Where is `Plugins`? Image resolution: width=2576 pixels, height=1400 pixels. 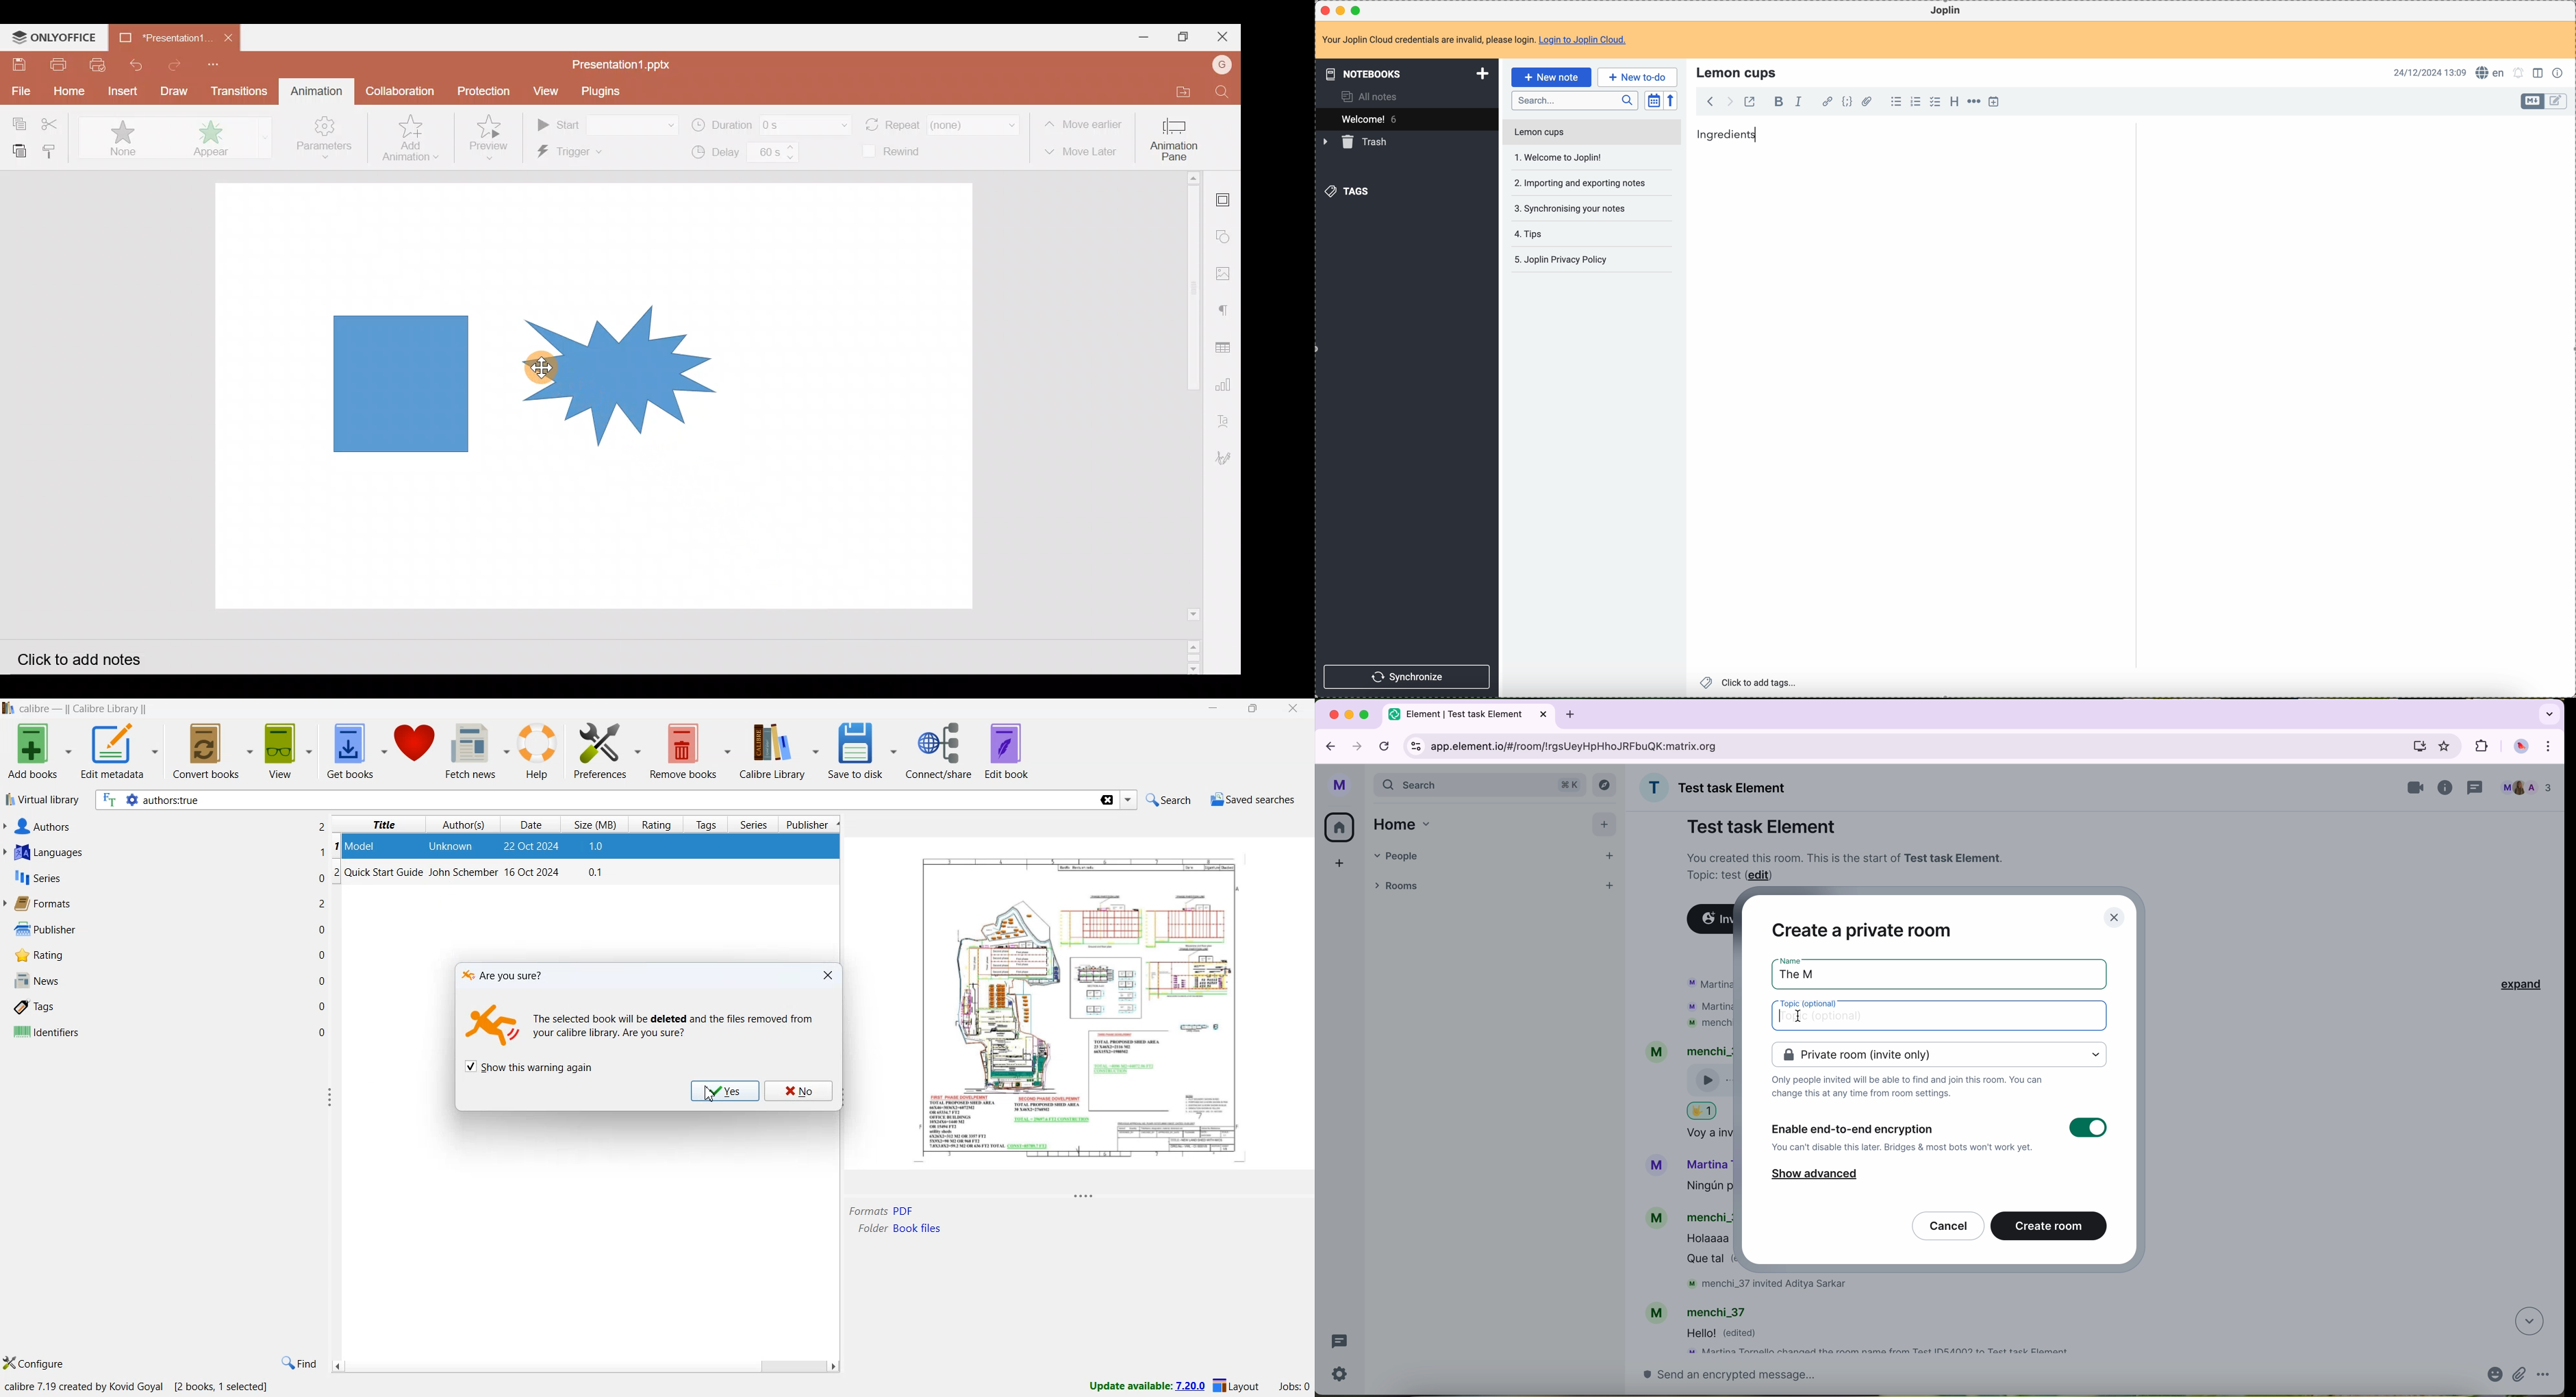 Plugins is located at coordinates (601, 91).